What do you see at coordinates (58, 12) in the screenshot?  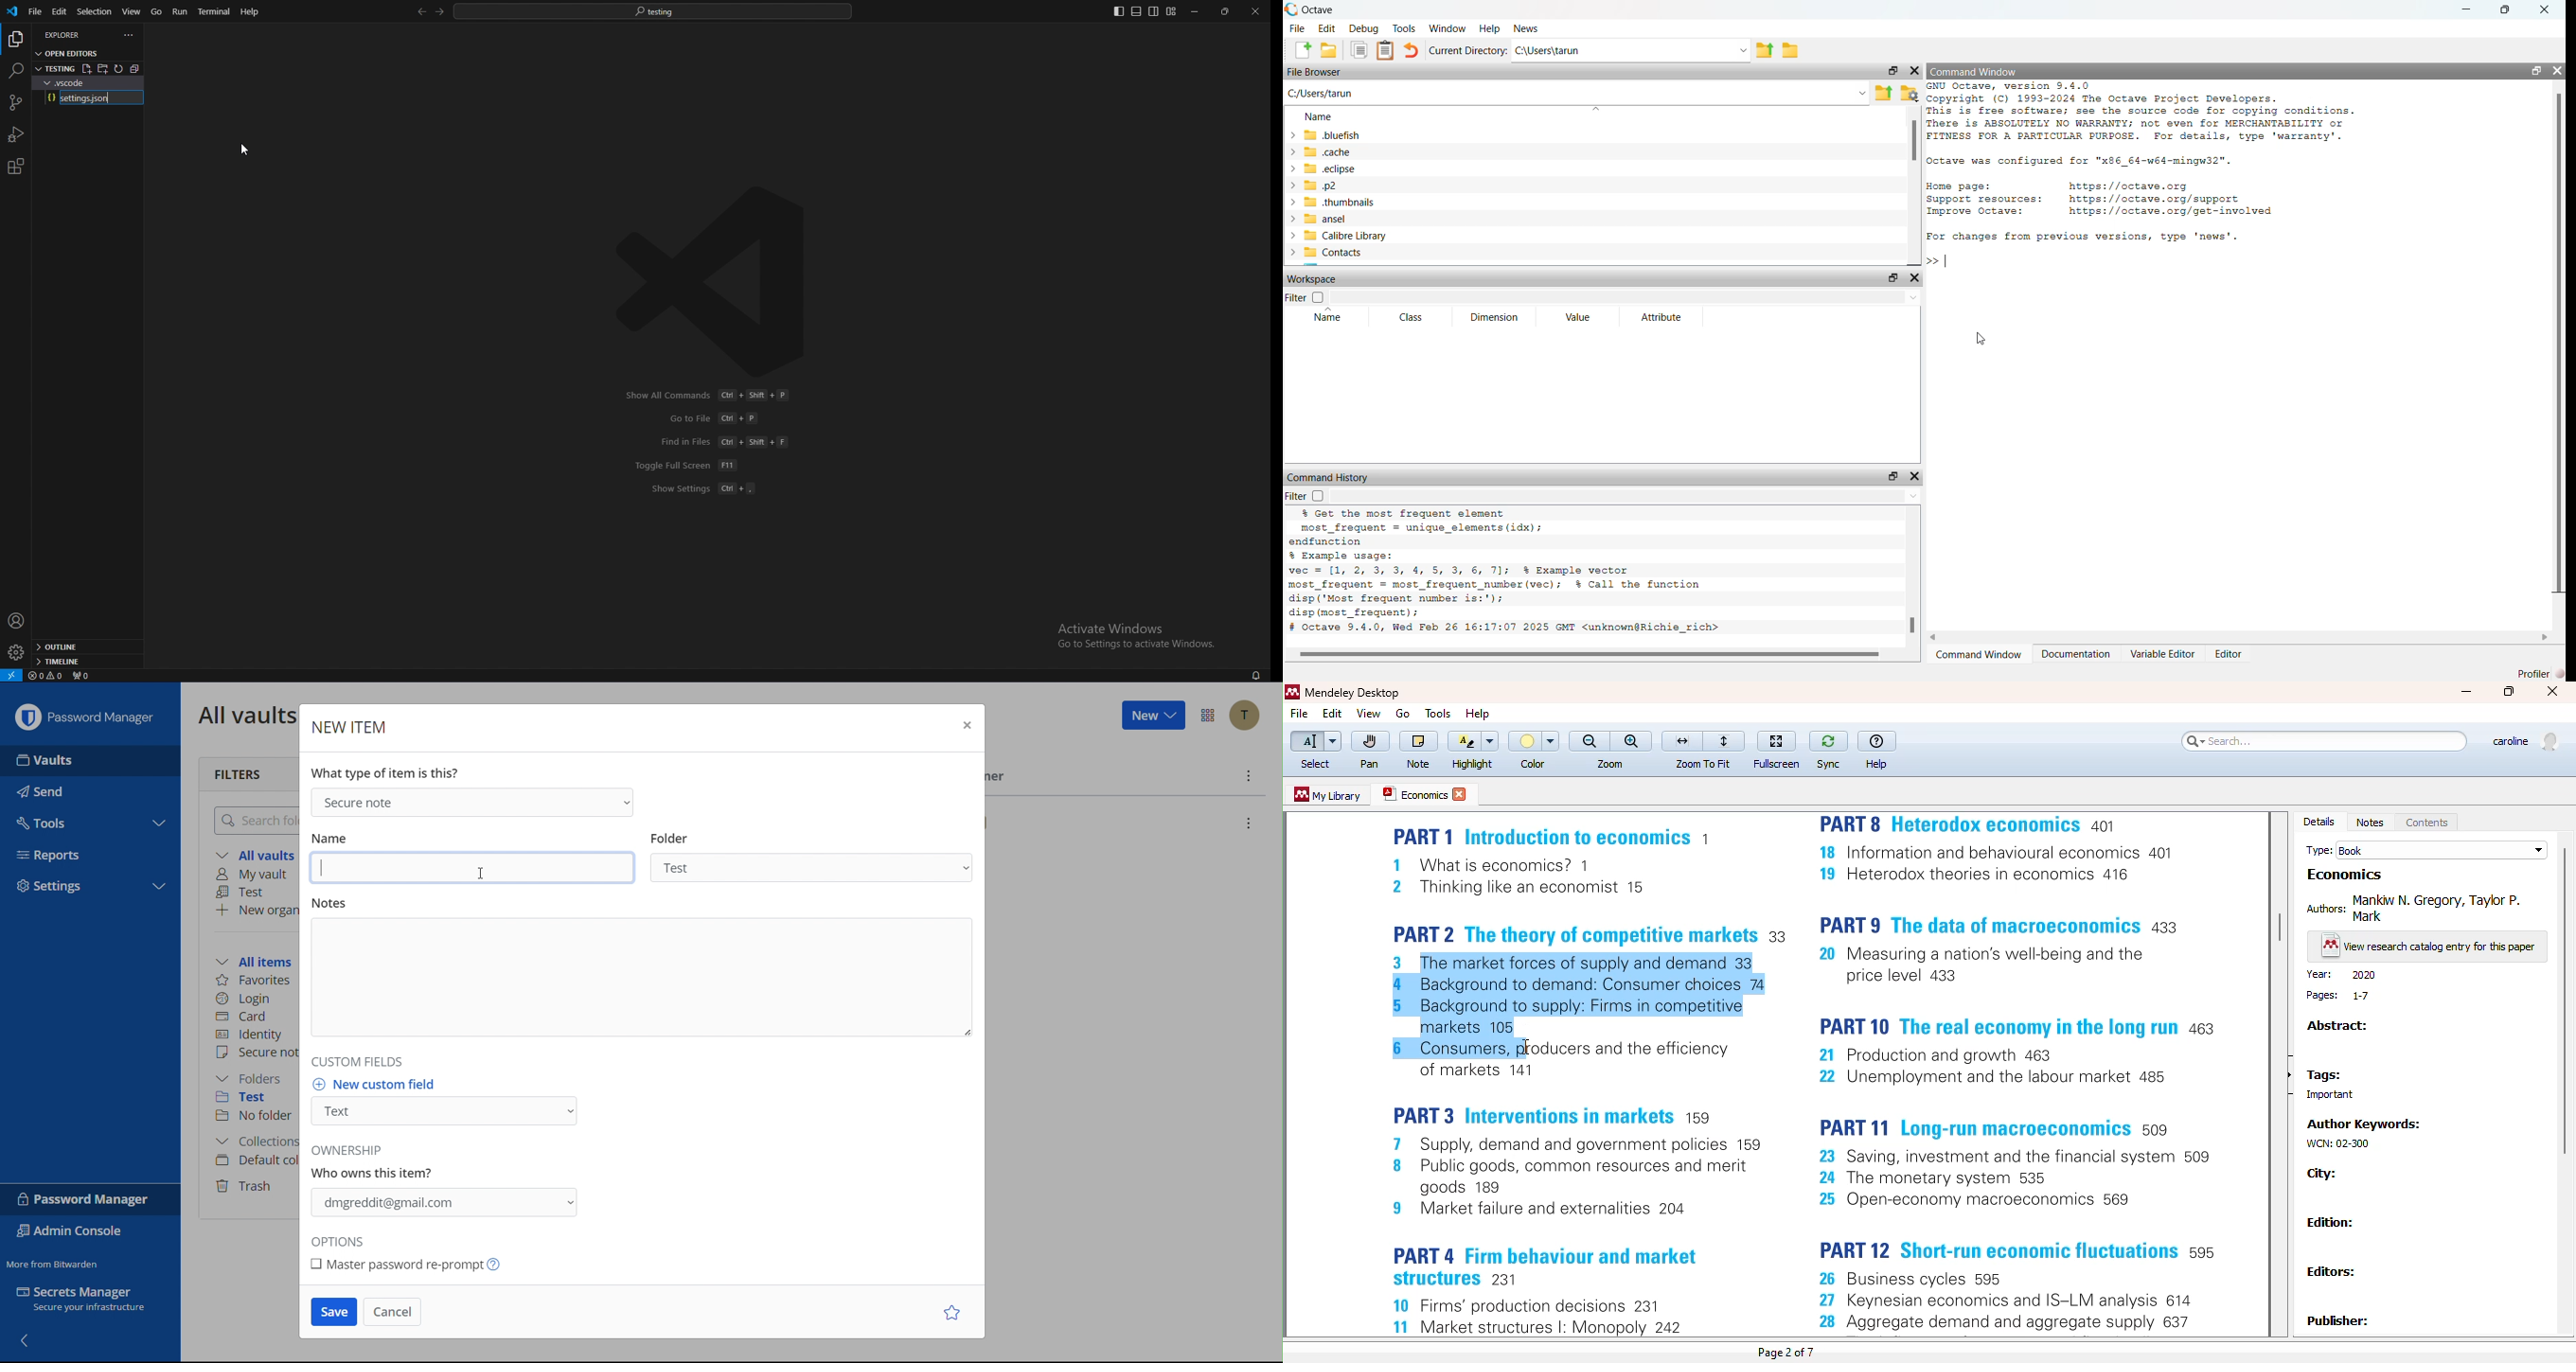 I see `edit` at bounding box center [58, 12].